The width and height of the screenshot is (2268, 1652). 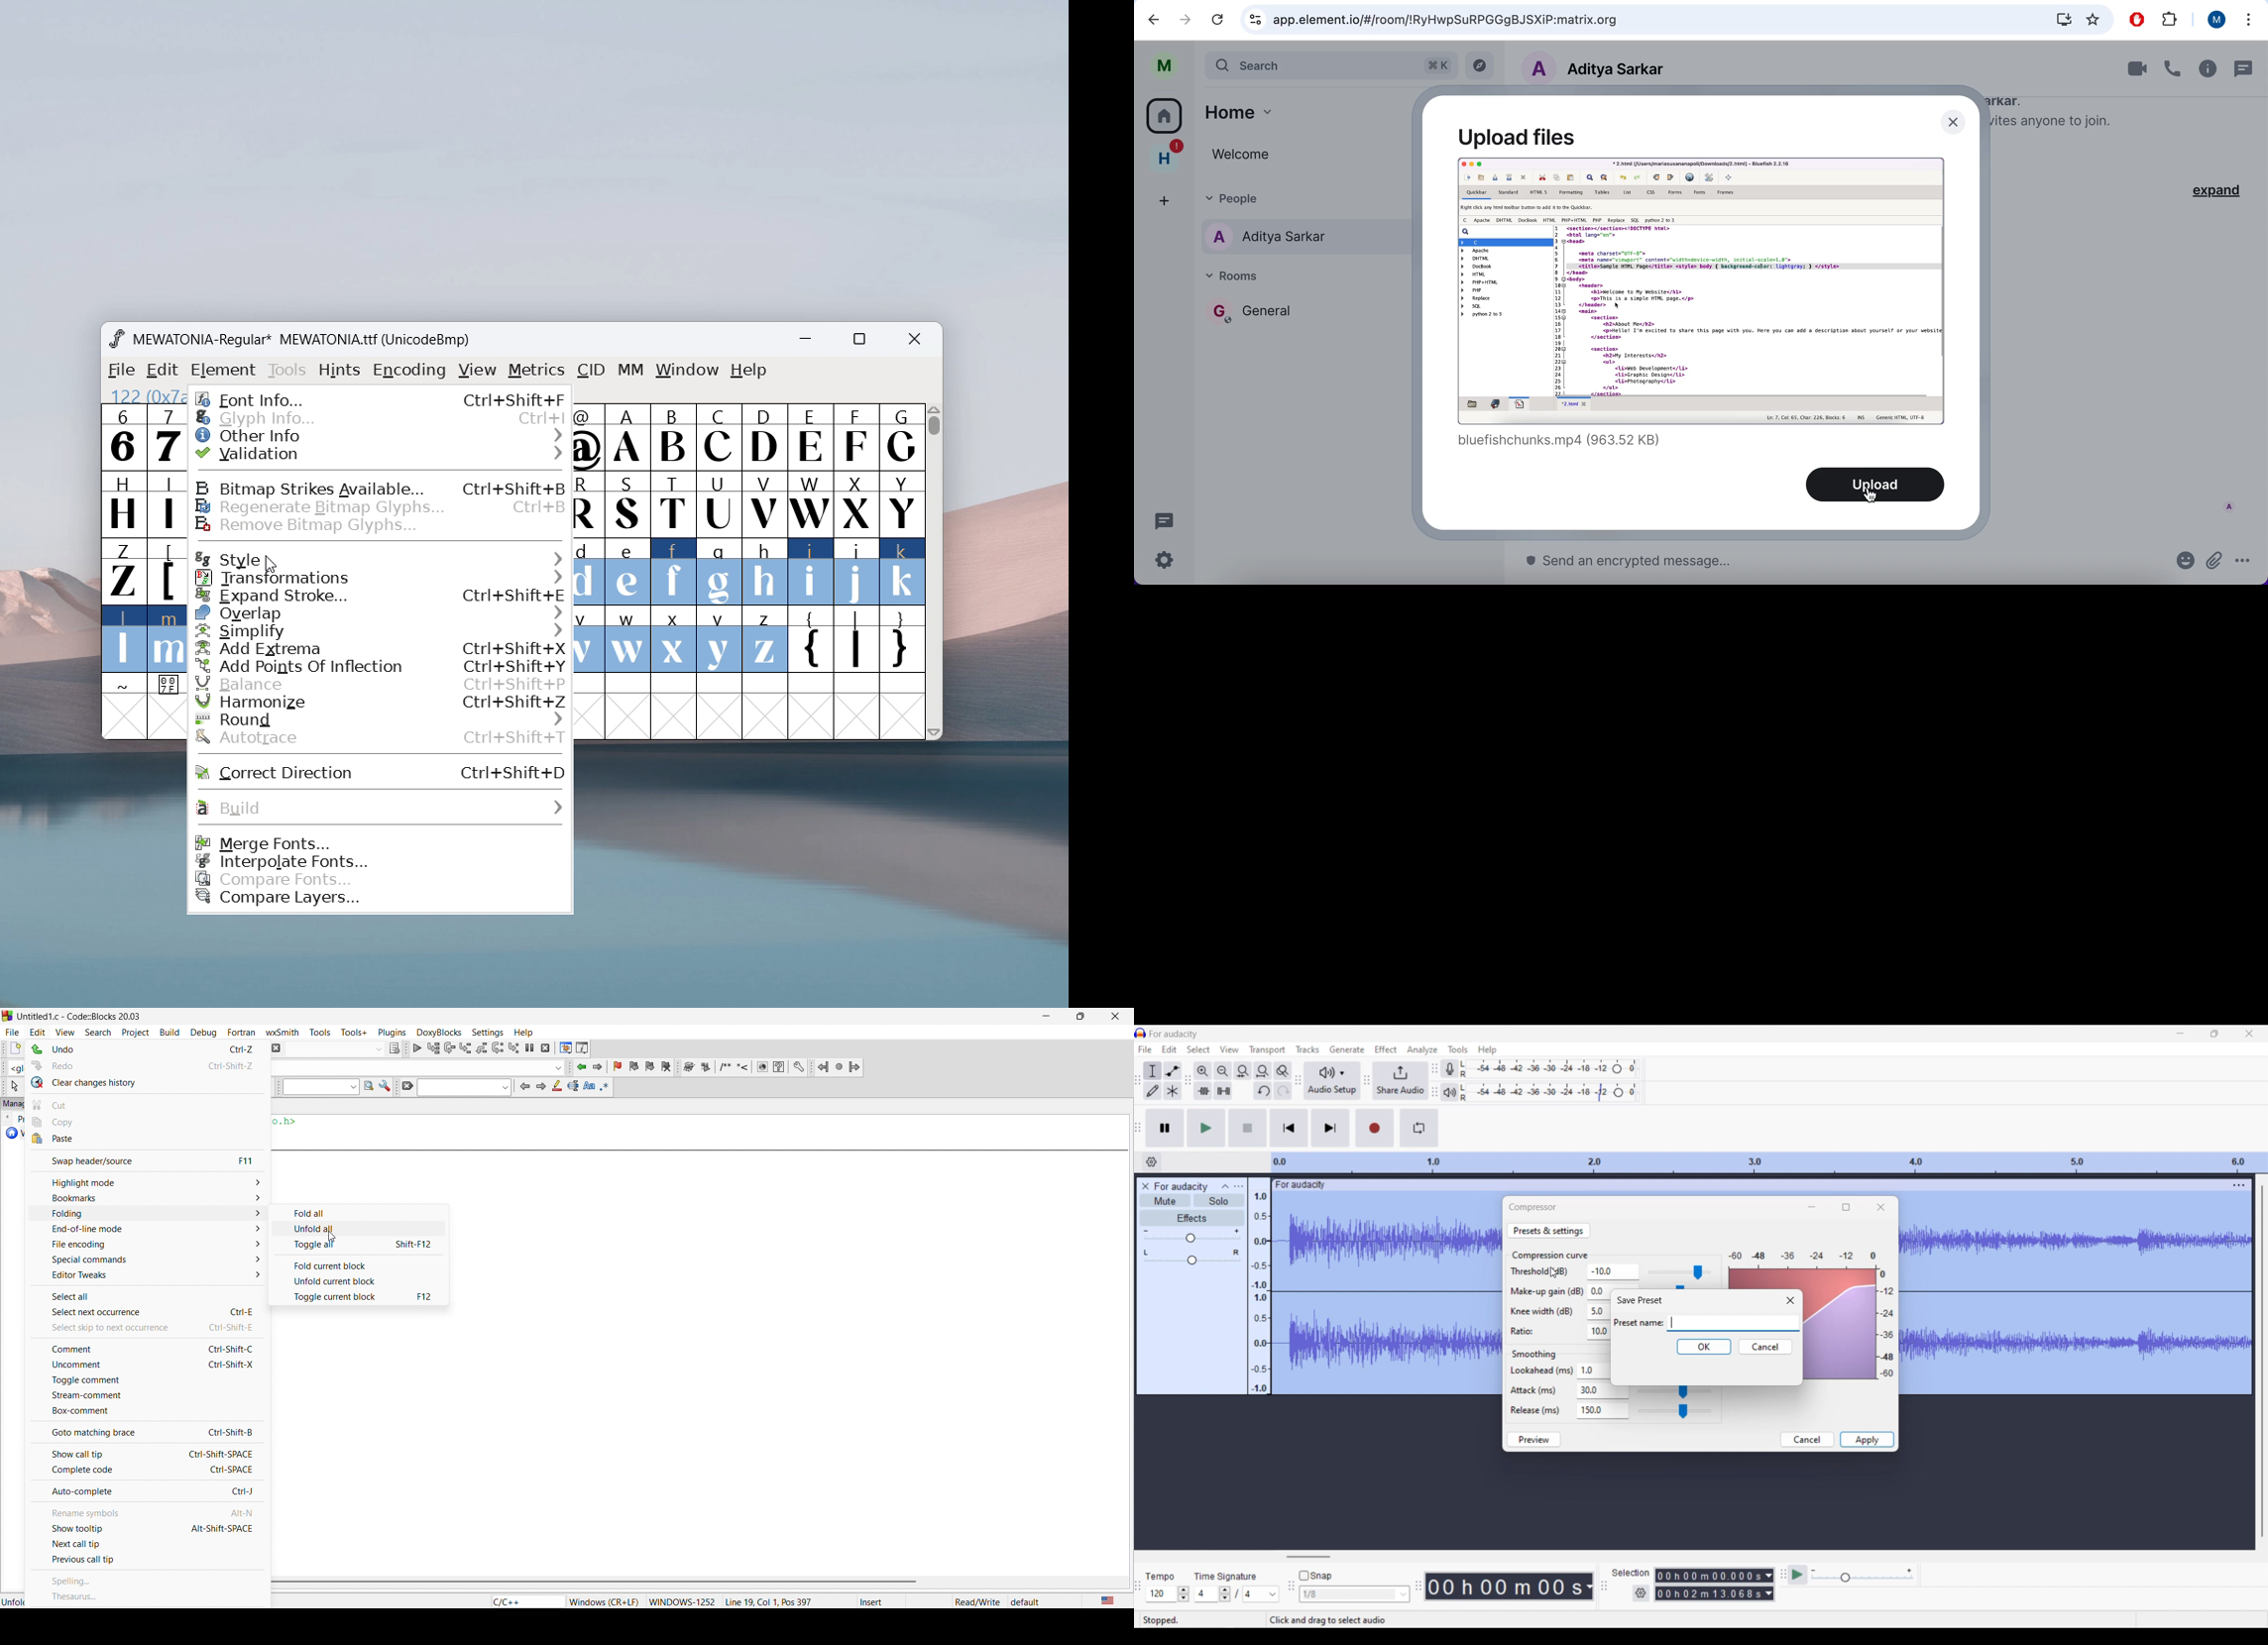 I want to click on 1/8, so click(x=1355, y=1594).